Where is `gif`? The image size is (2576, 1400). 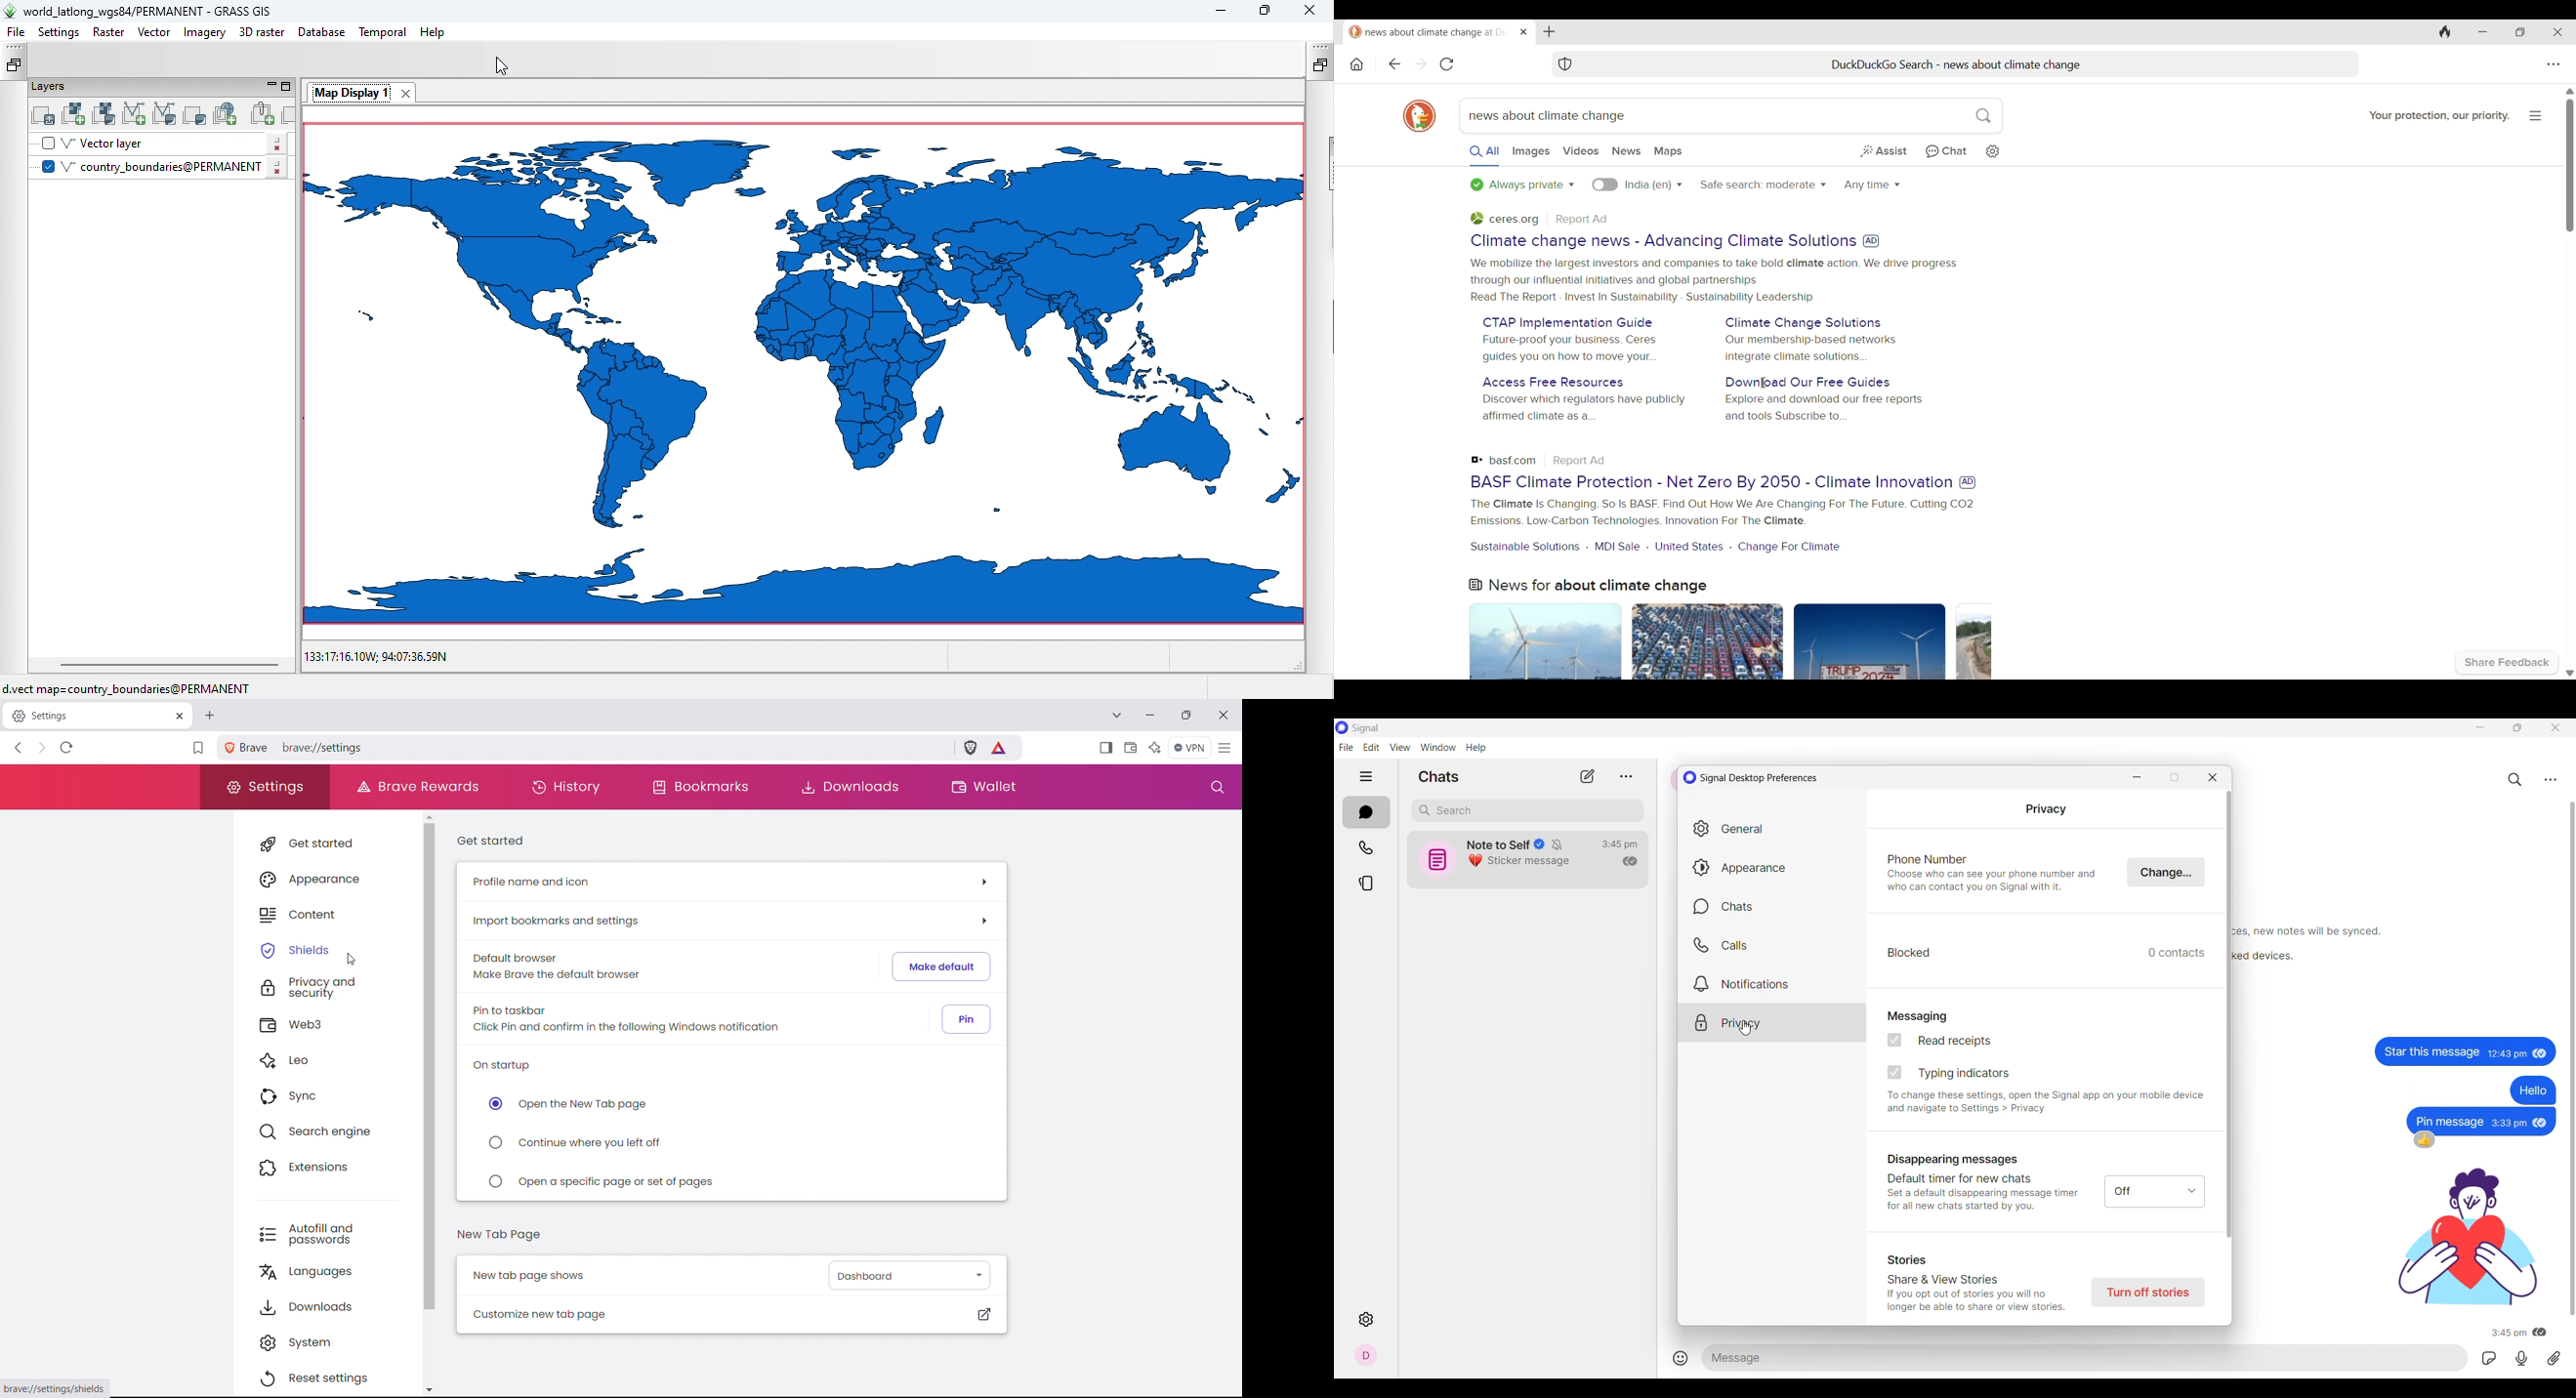
gif is located at coordinates (2466, 1236).